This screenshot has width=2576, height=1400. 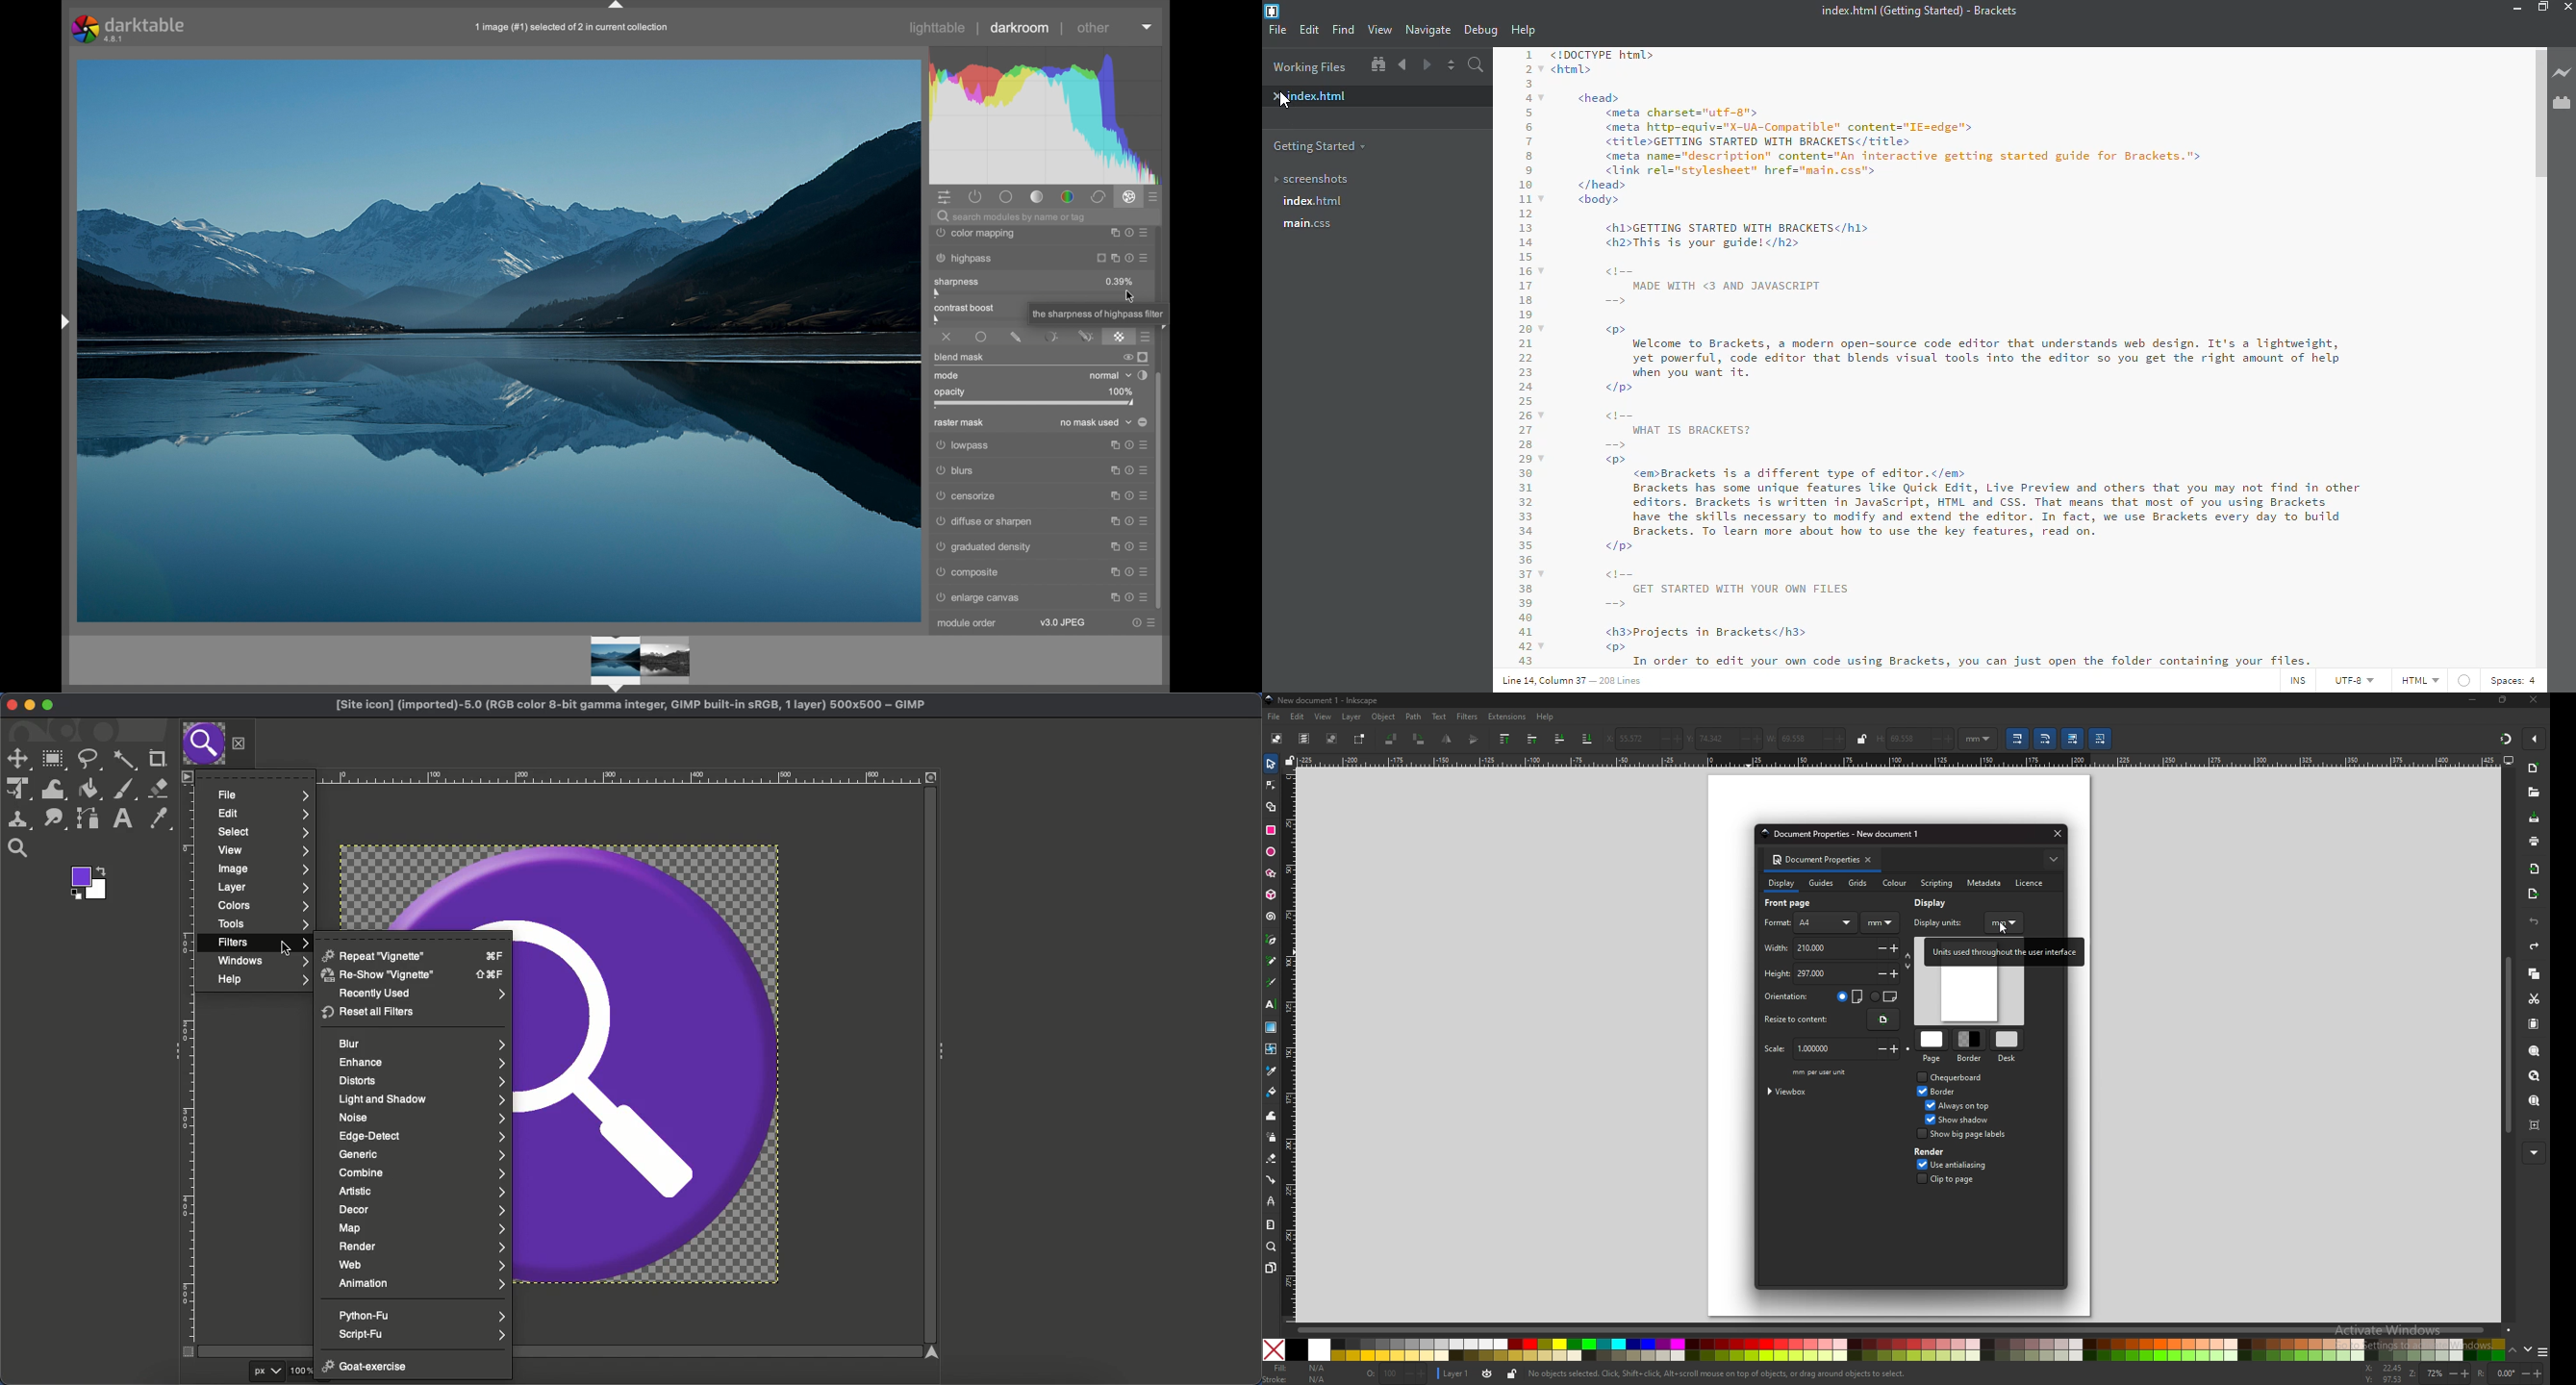 What do you see at coordinates (958, 357) in the screenshot?
I see `blend mask` at bounding box center [958, 357].